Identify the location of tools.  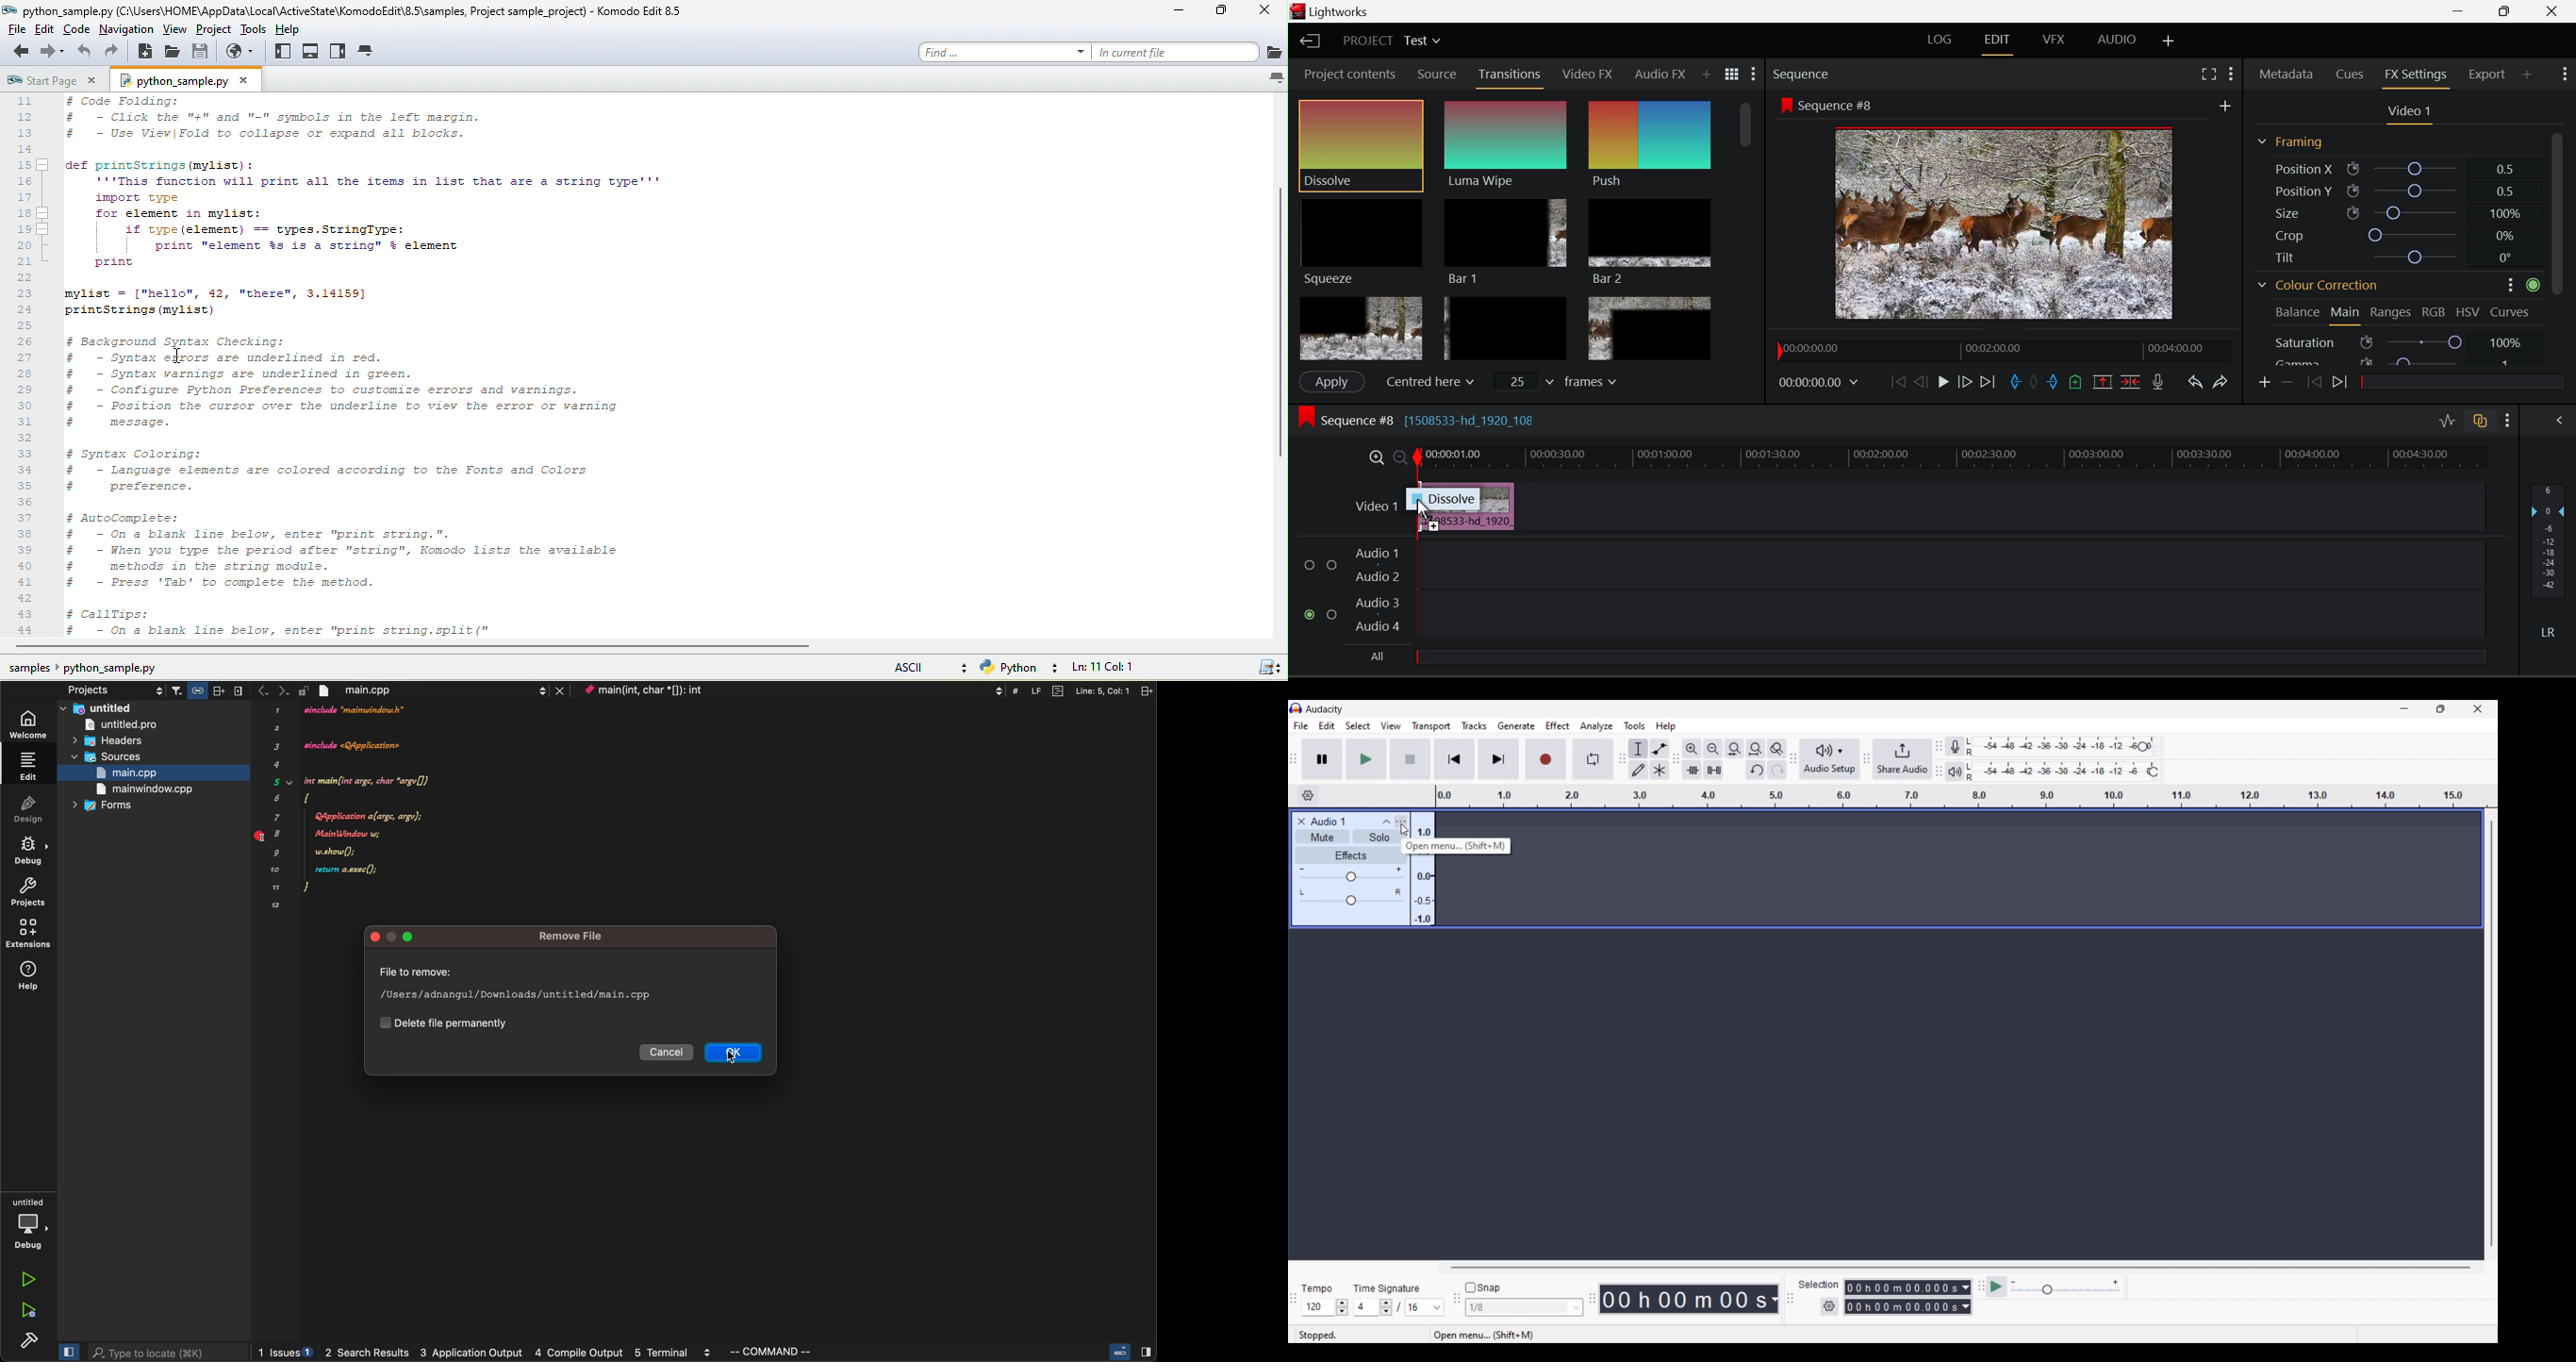
(256, 31).